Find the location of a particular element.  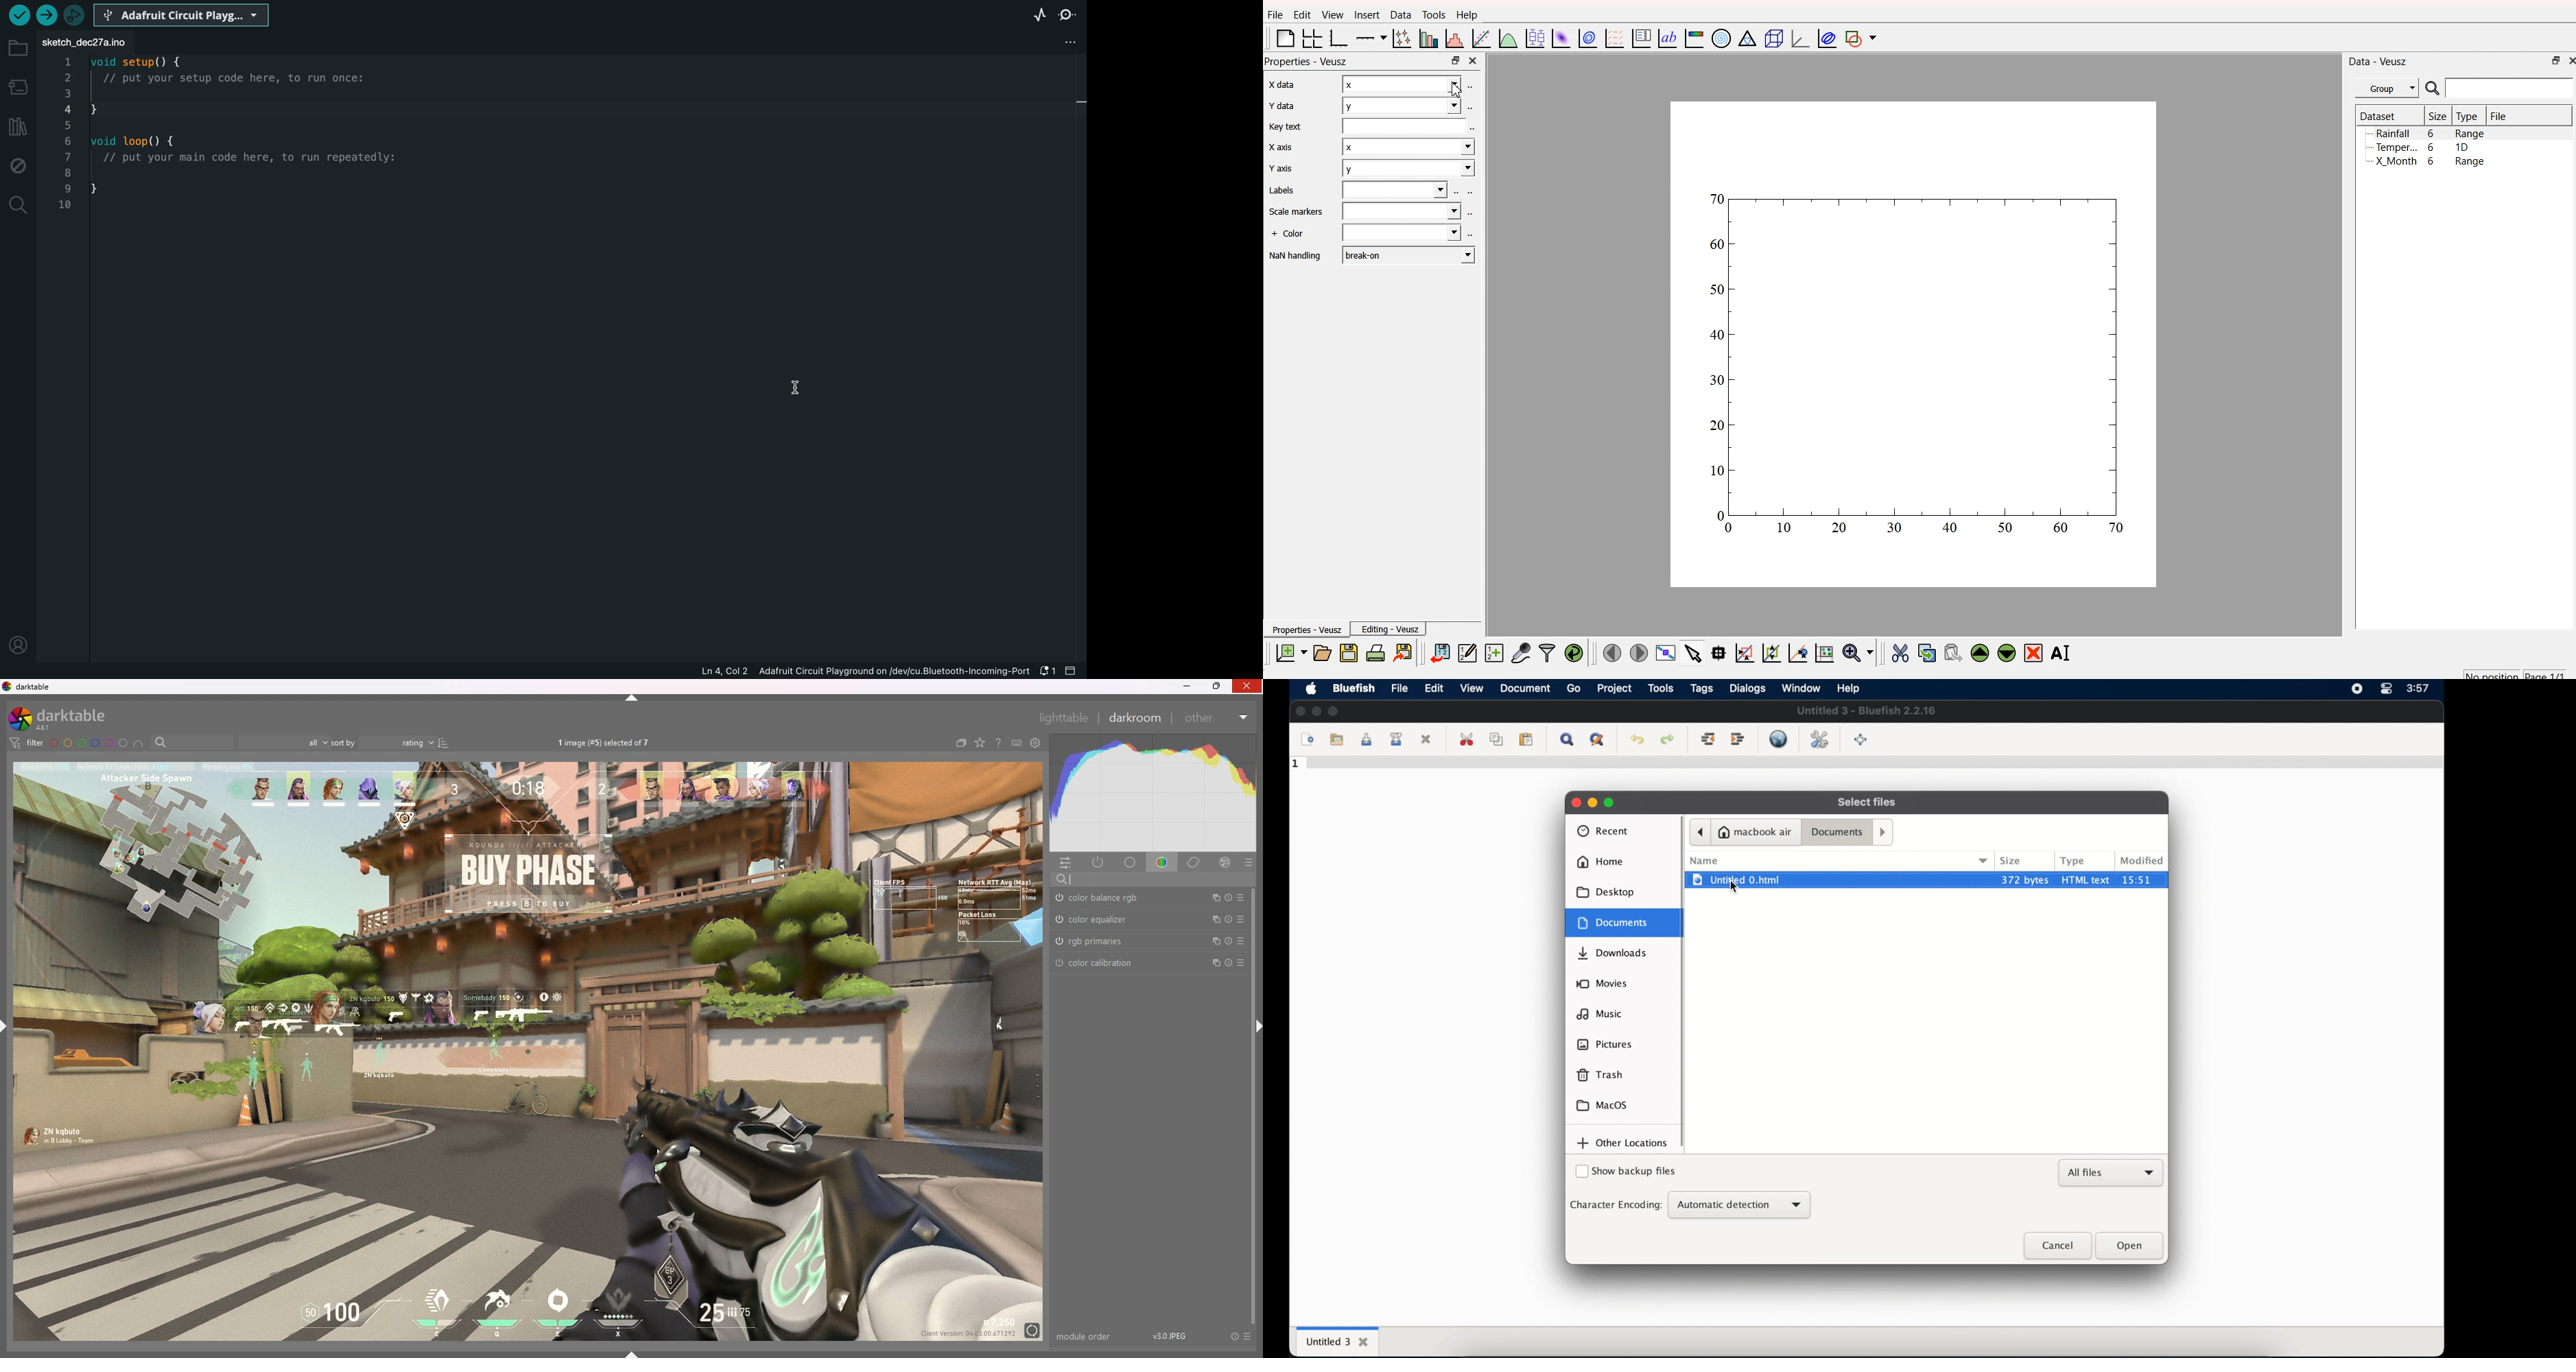

new document is located at coordinates (1290, 654).